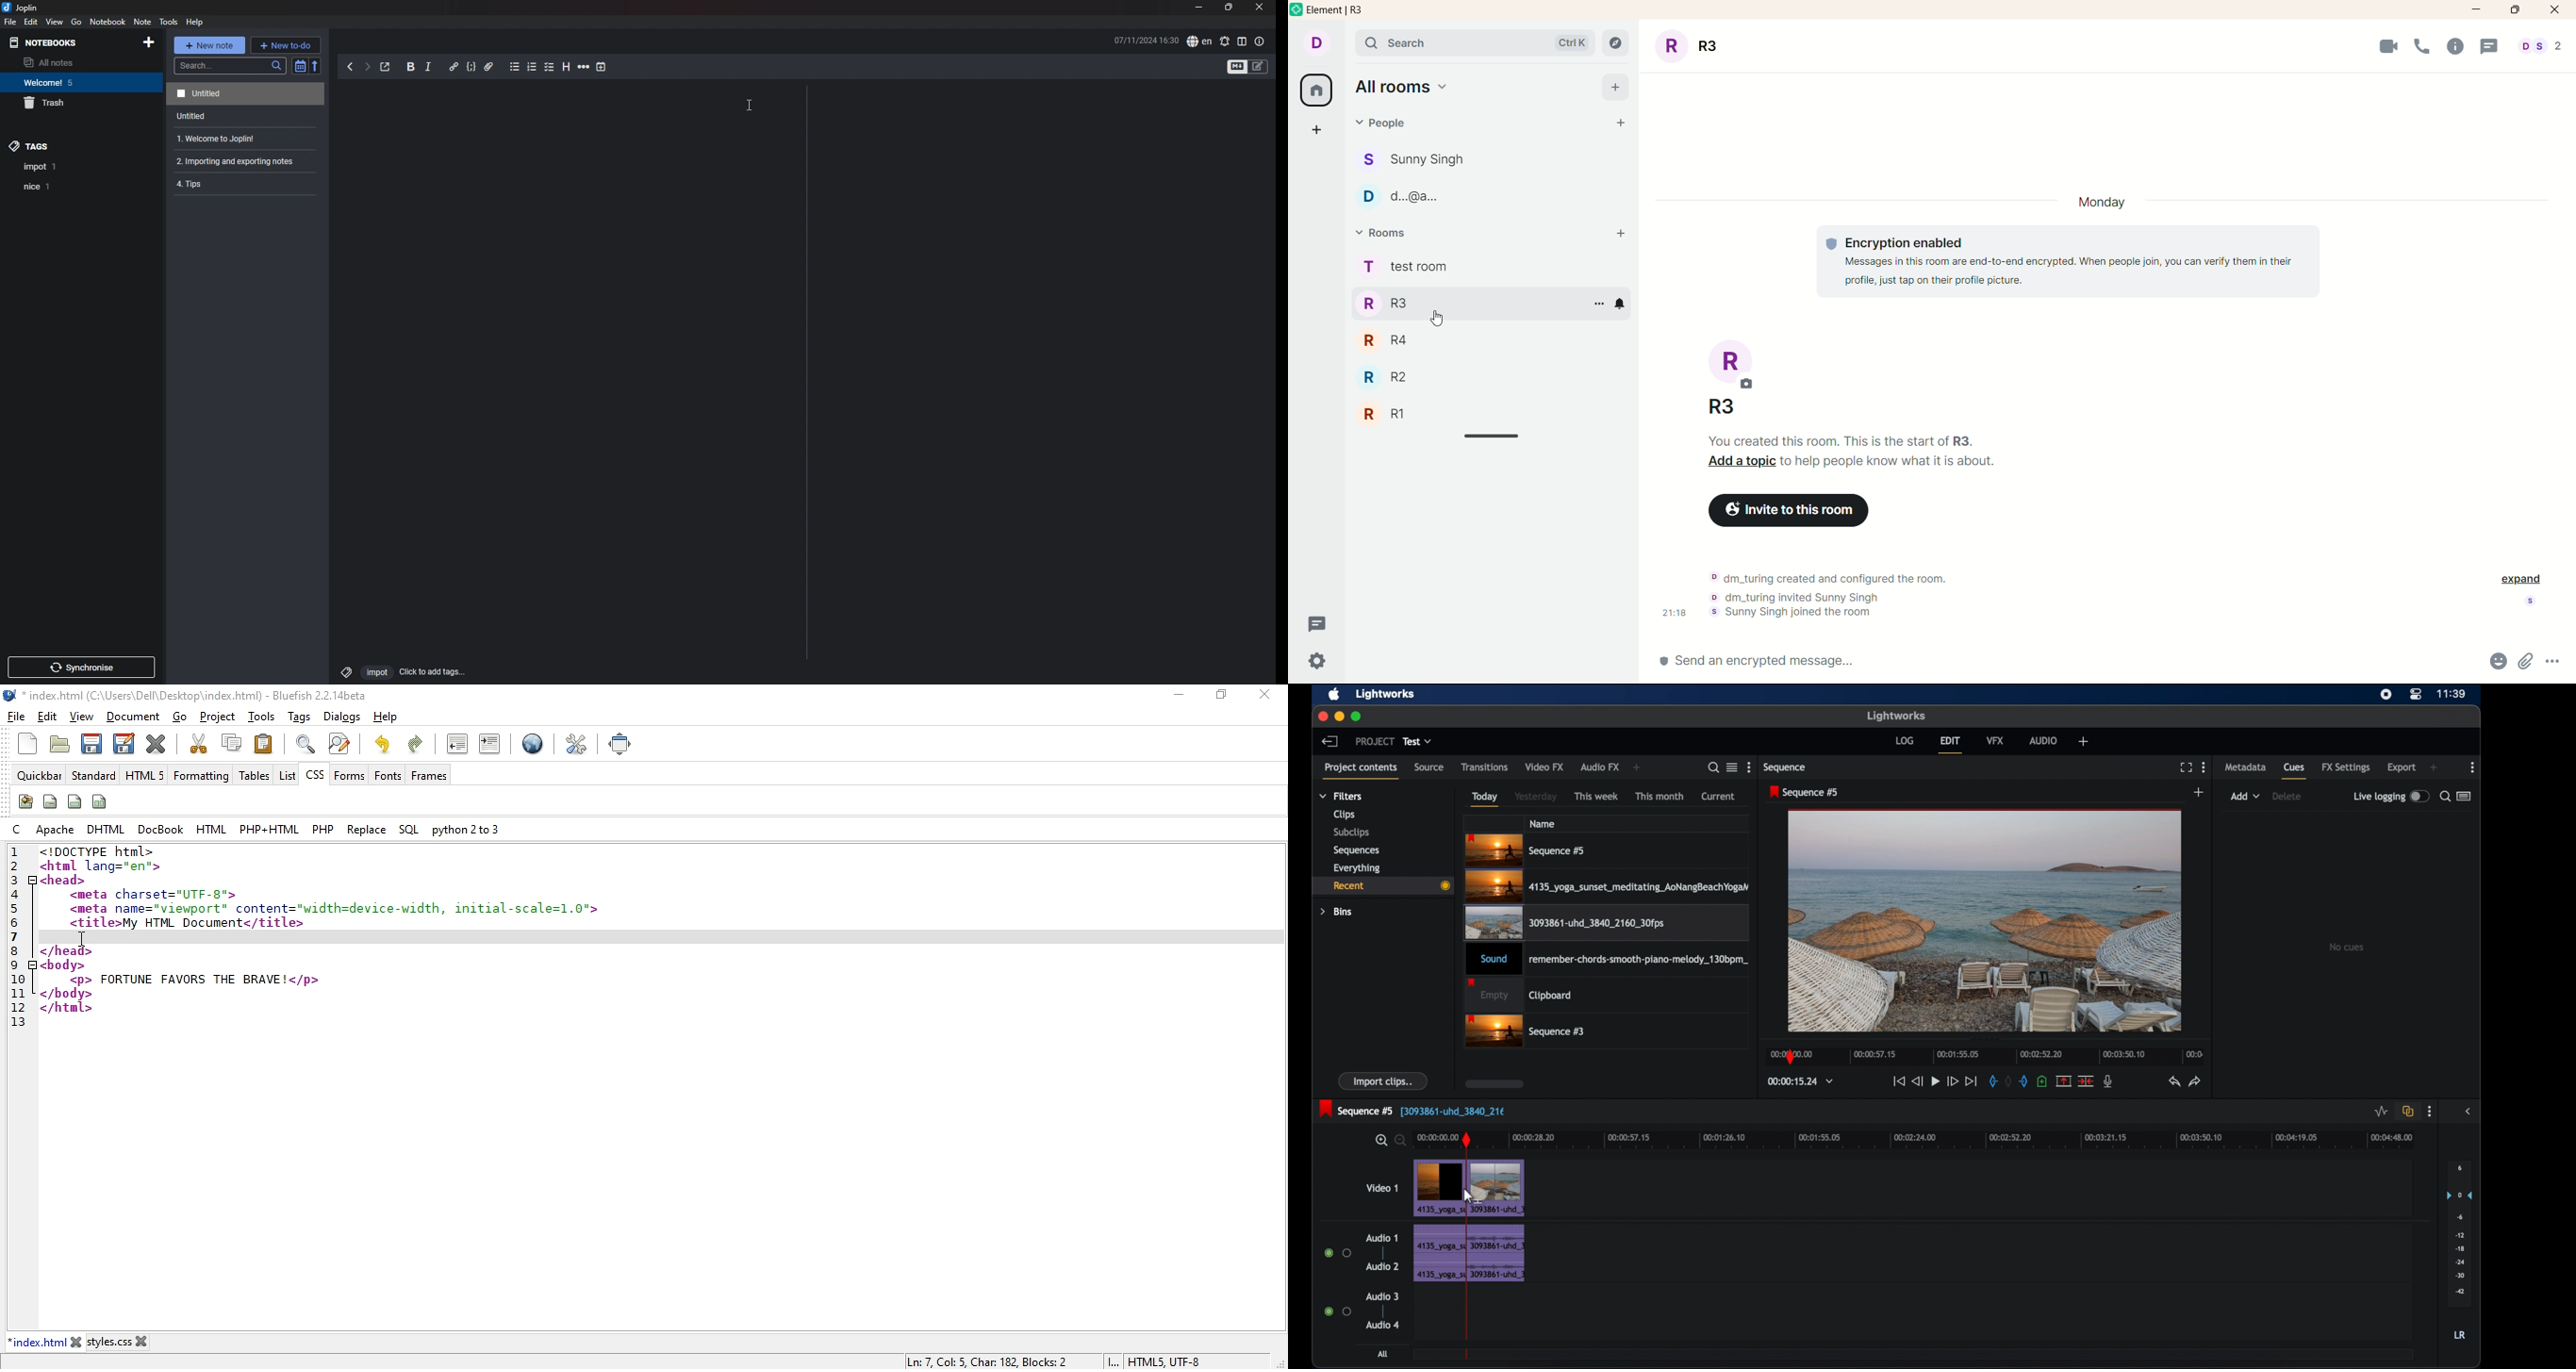 The height and width of the screenshot is (1372, 2576). What do you see at coordinates (1526, 1032) in the screenshot?
I see `sequence 3` at bounding box center [1526, 1032].